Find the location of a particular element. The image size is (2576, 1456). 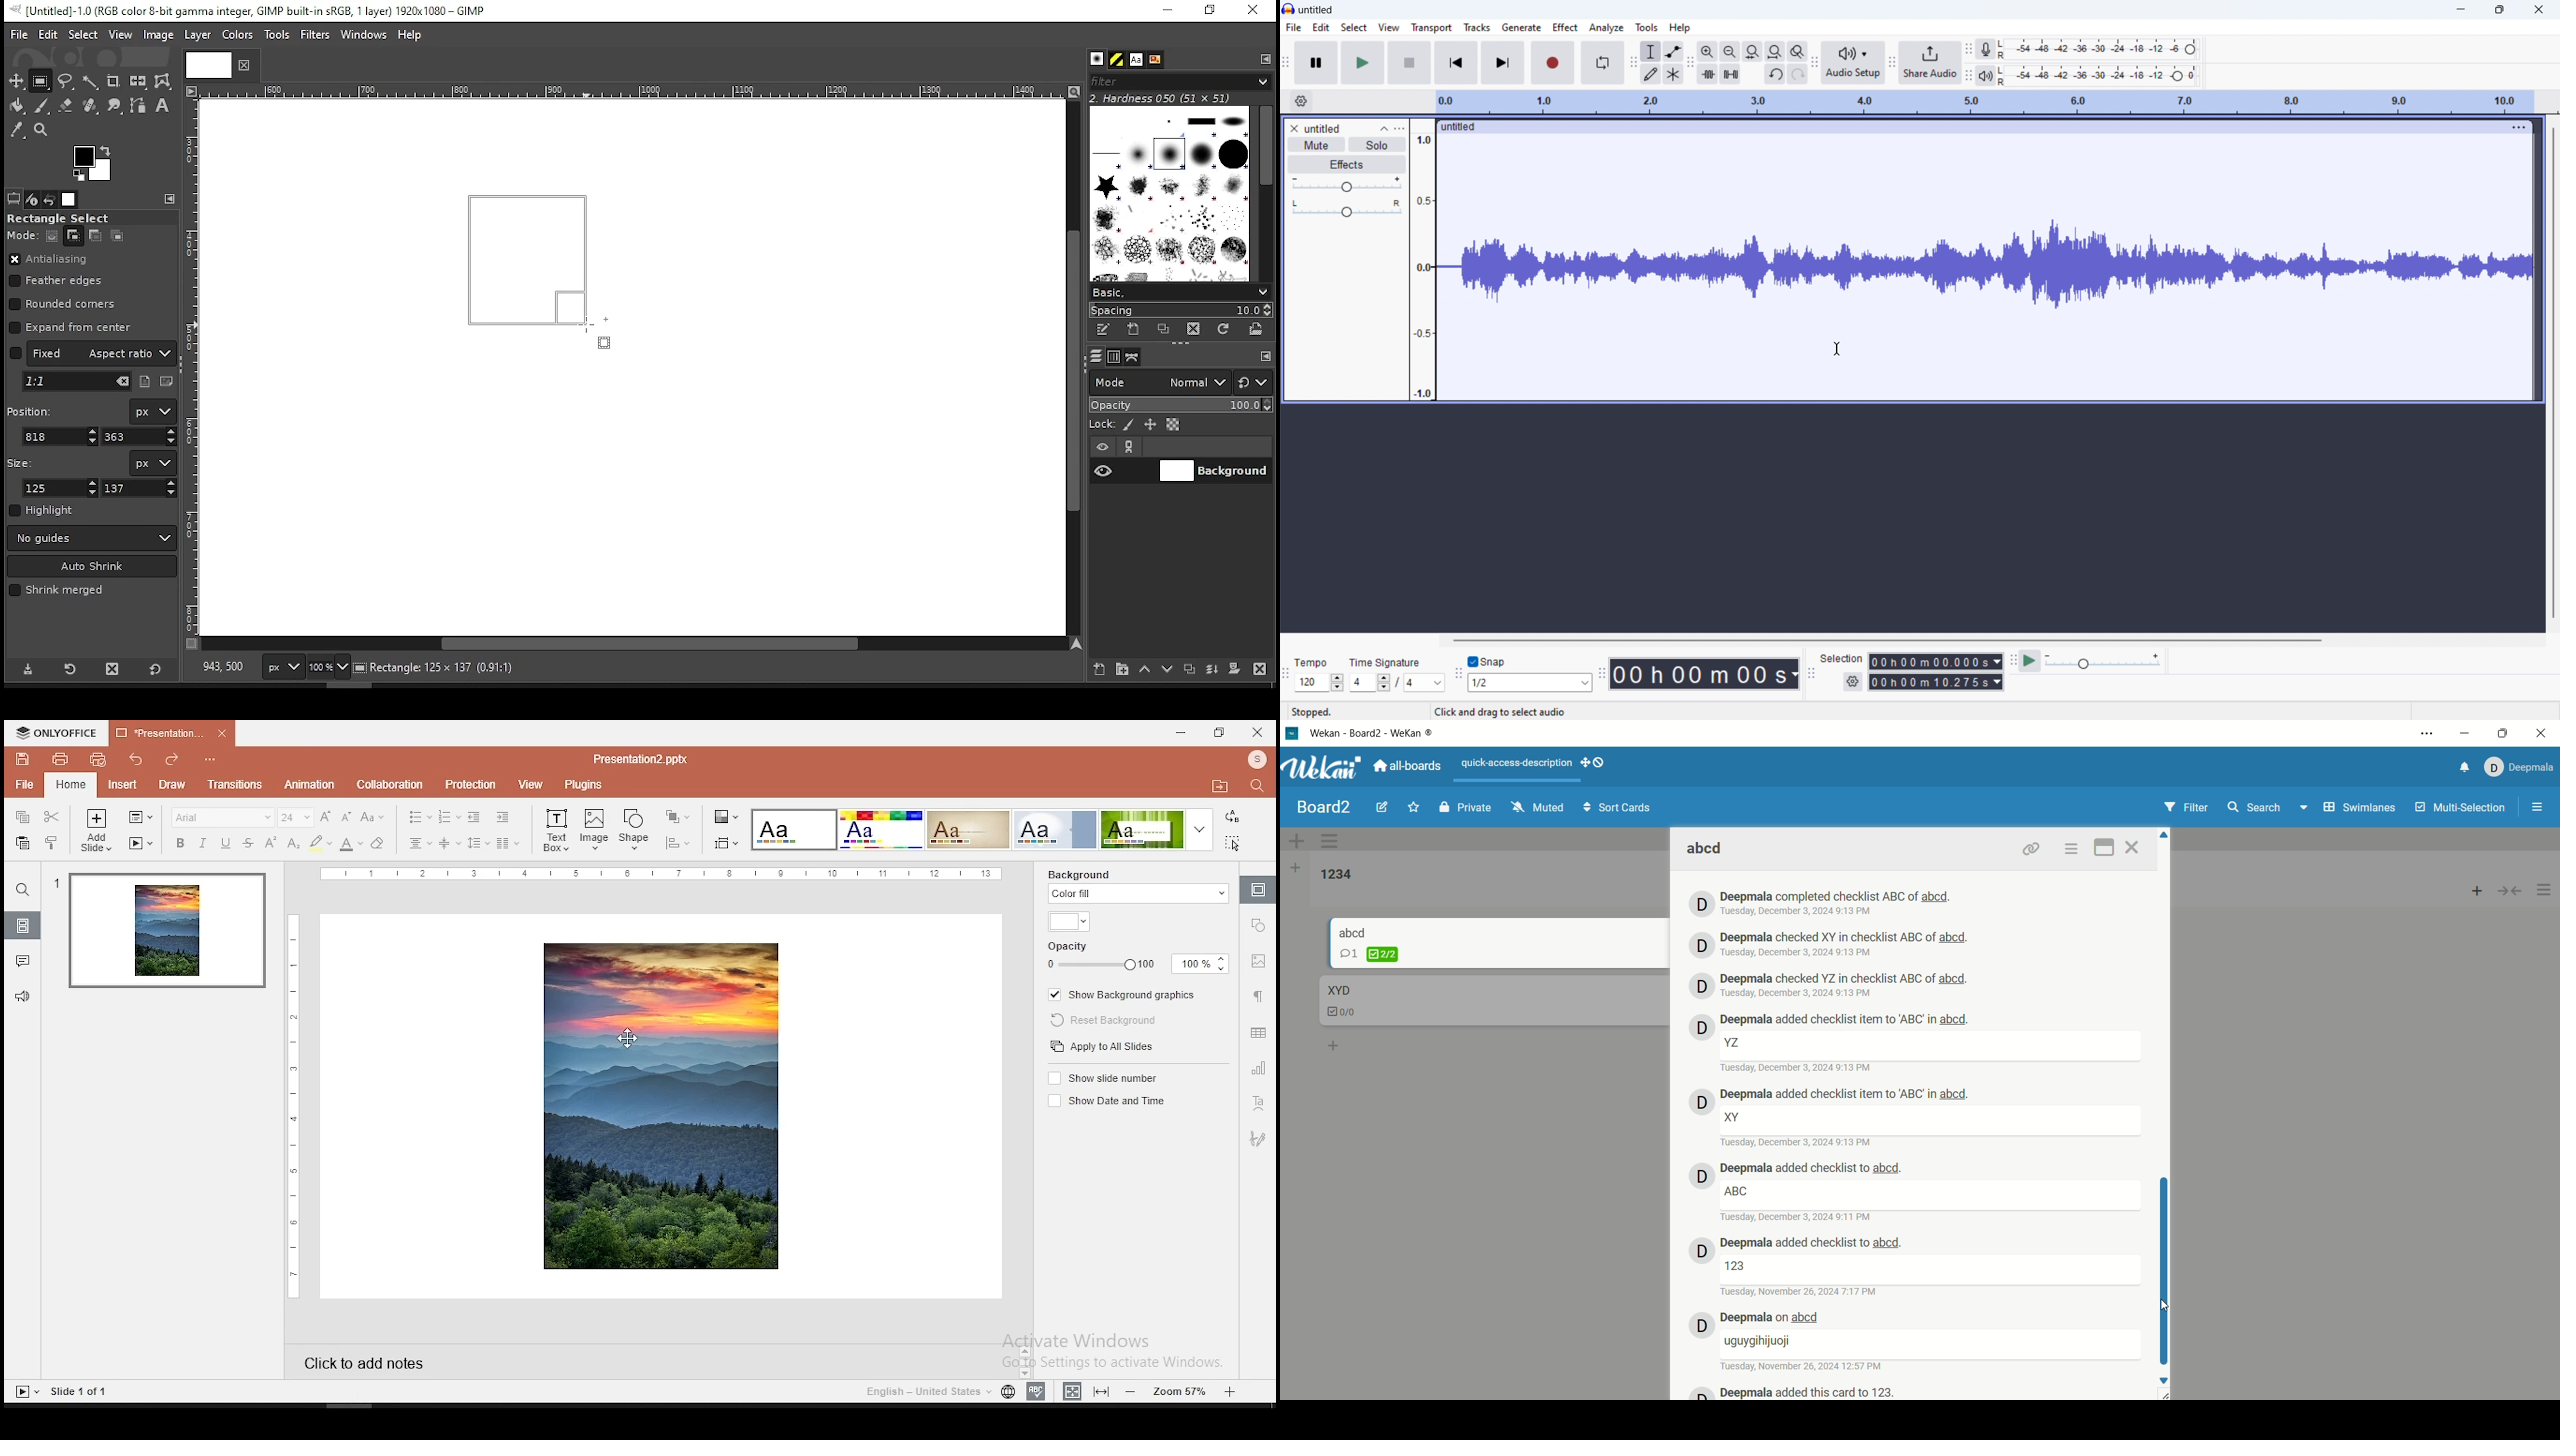

start time is located at coordinates (1936, 662).